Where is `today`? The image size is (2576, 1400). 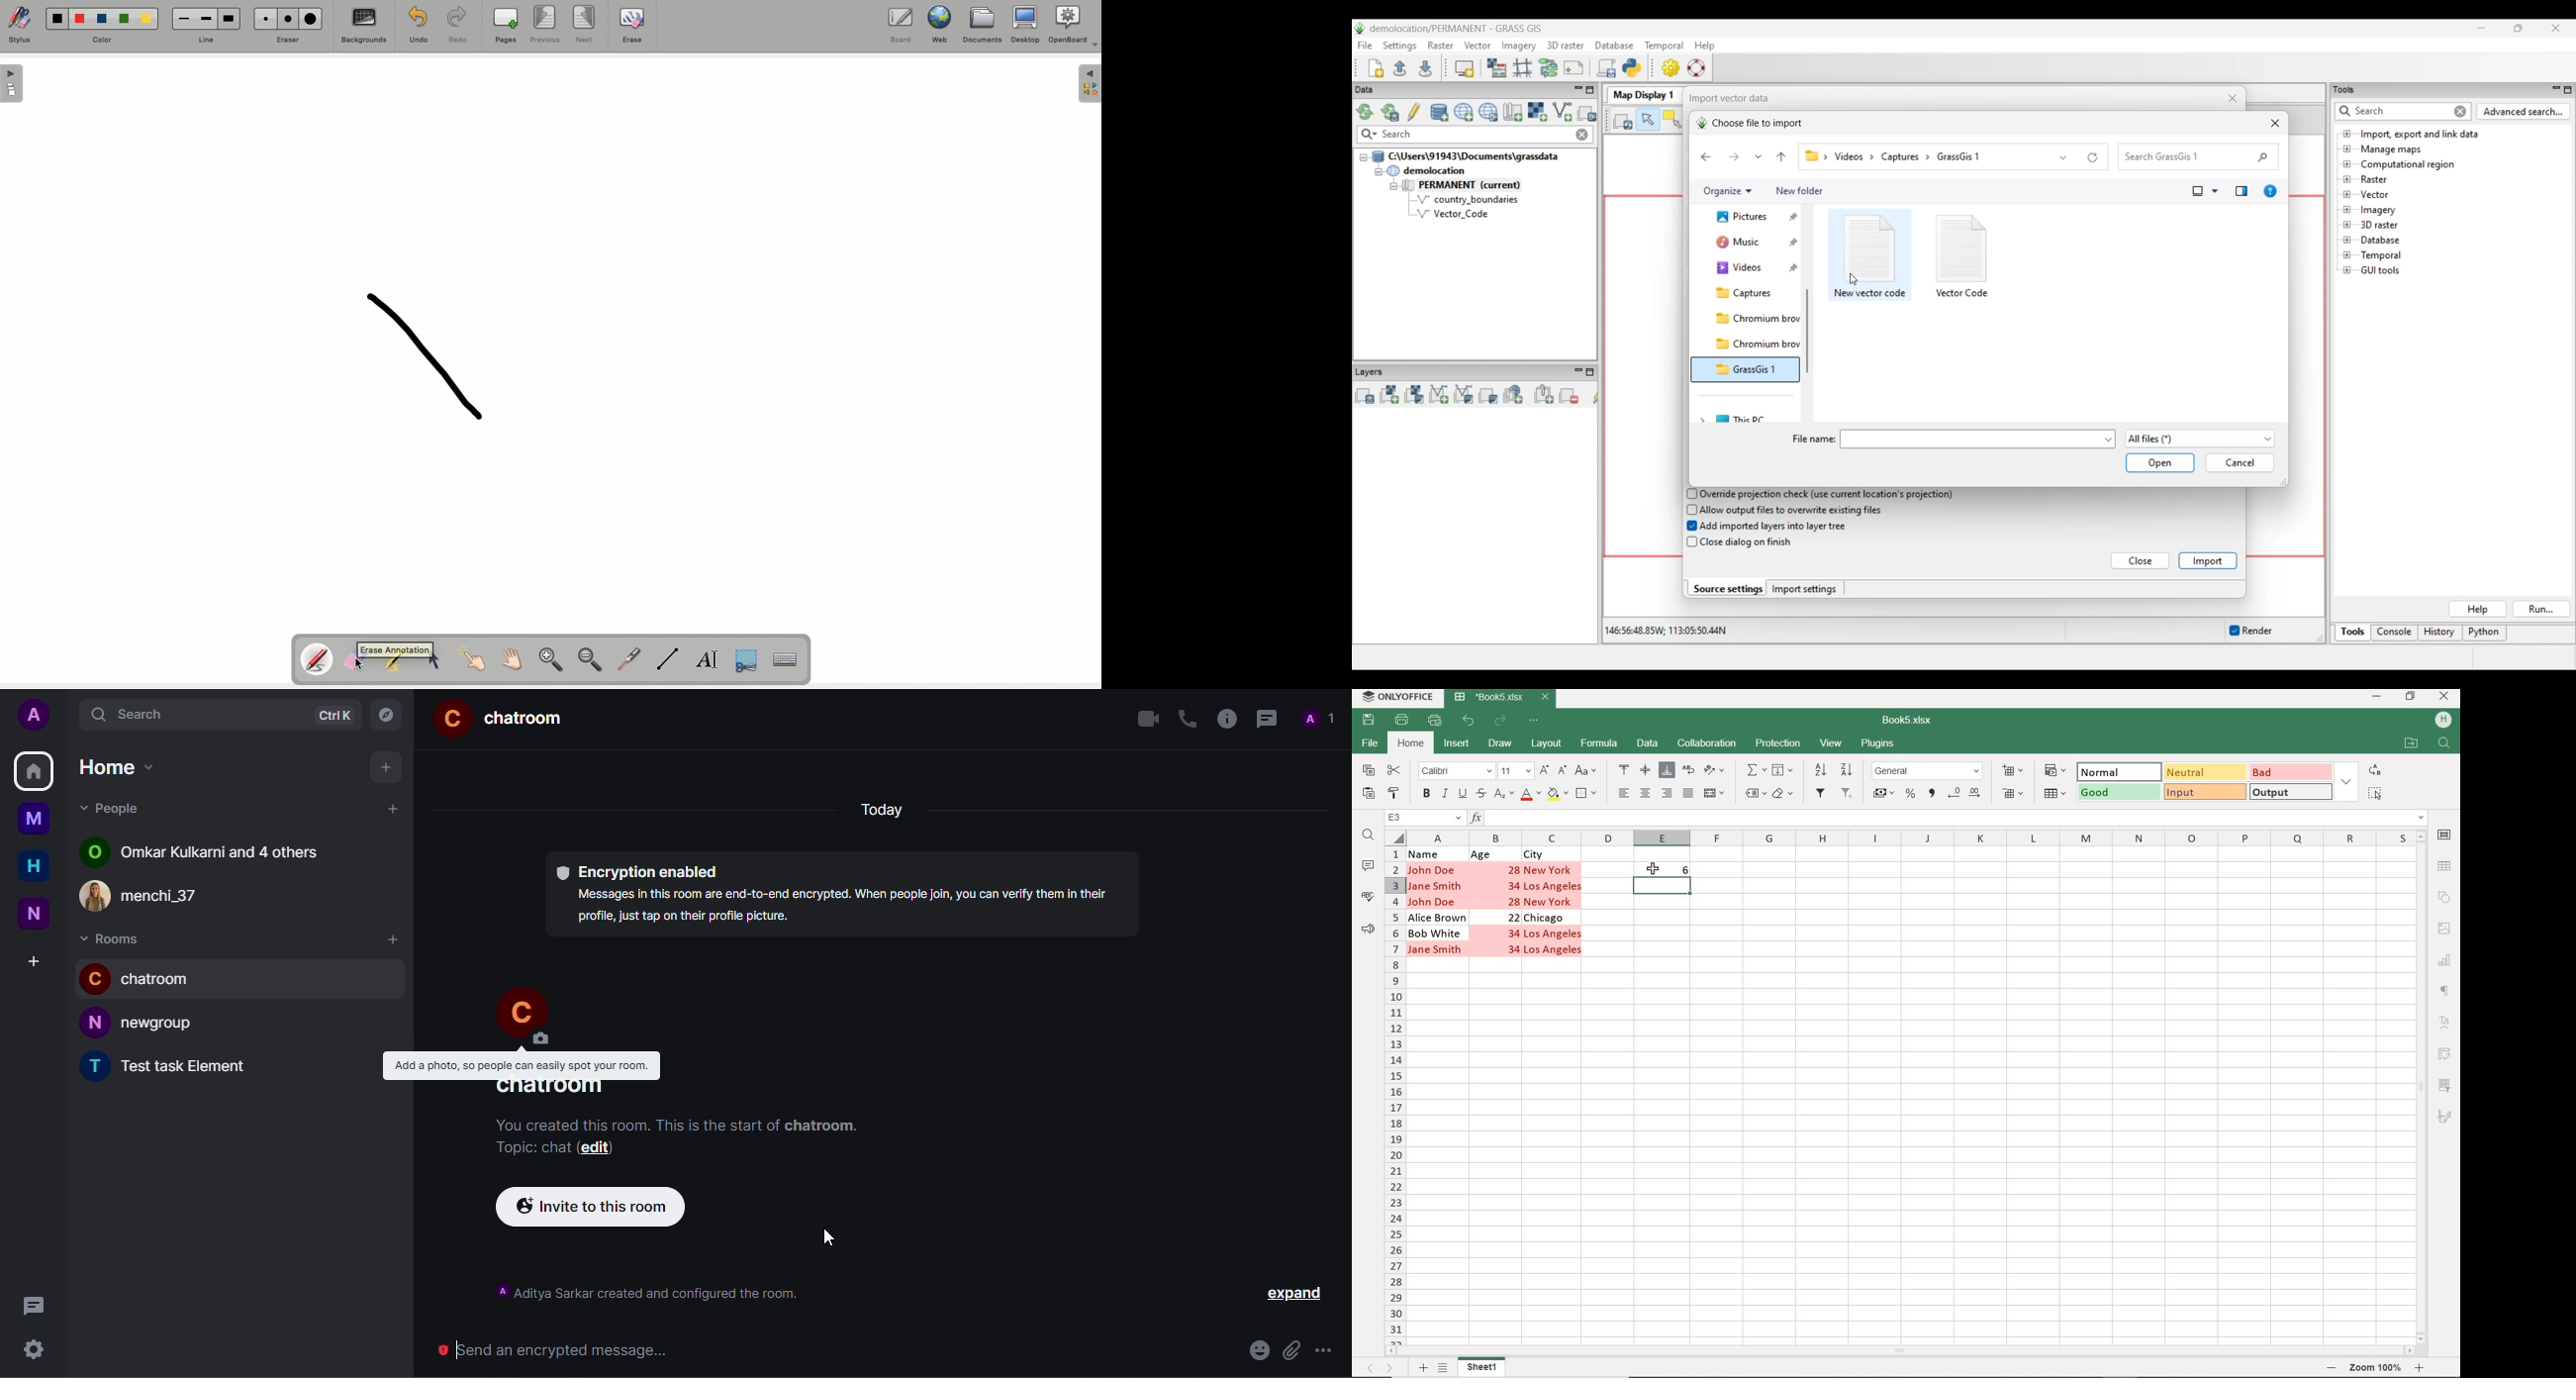 today is located at coordinates (876, 810).